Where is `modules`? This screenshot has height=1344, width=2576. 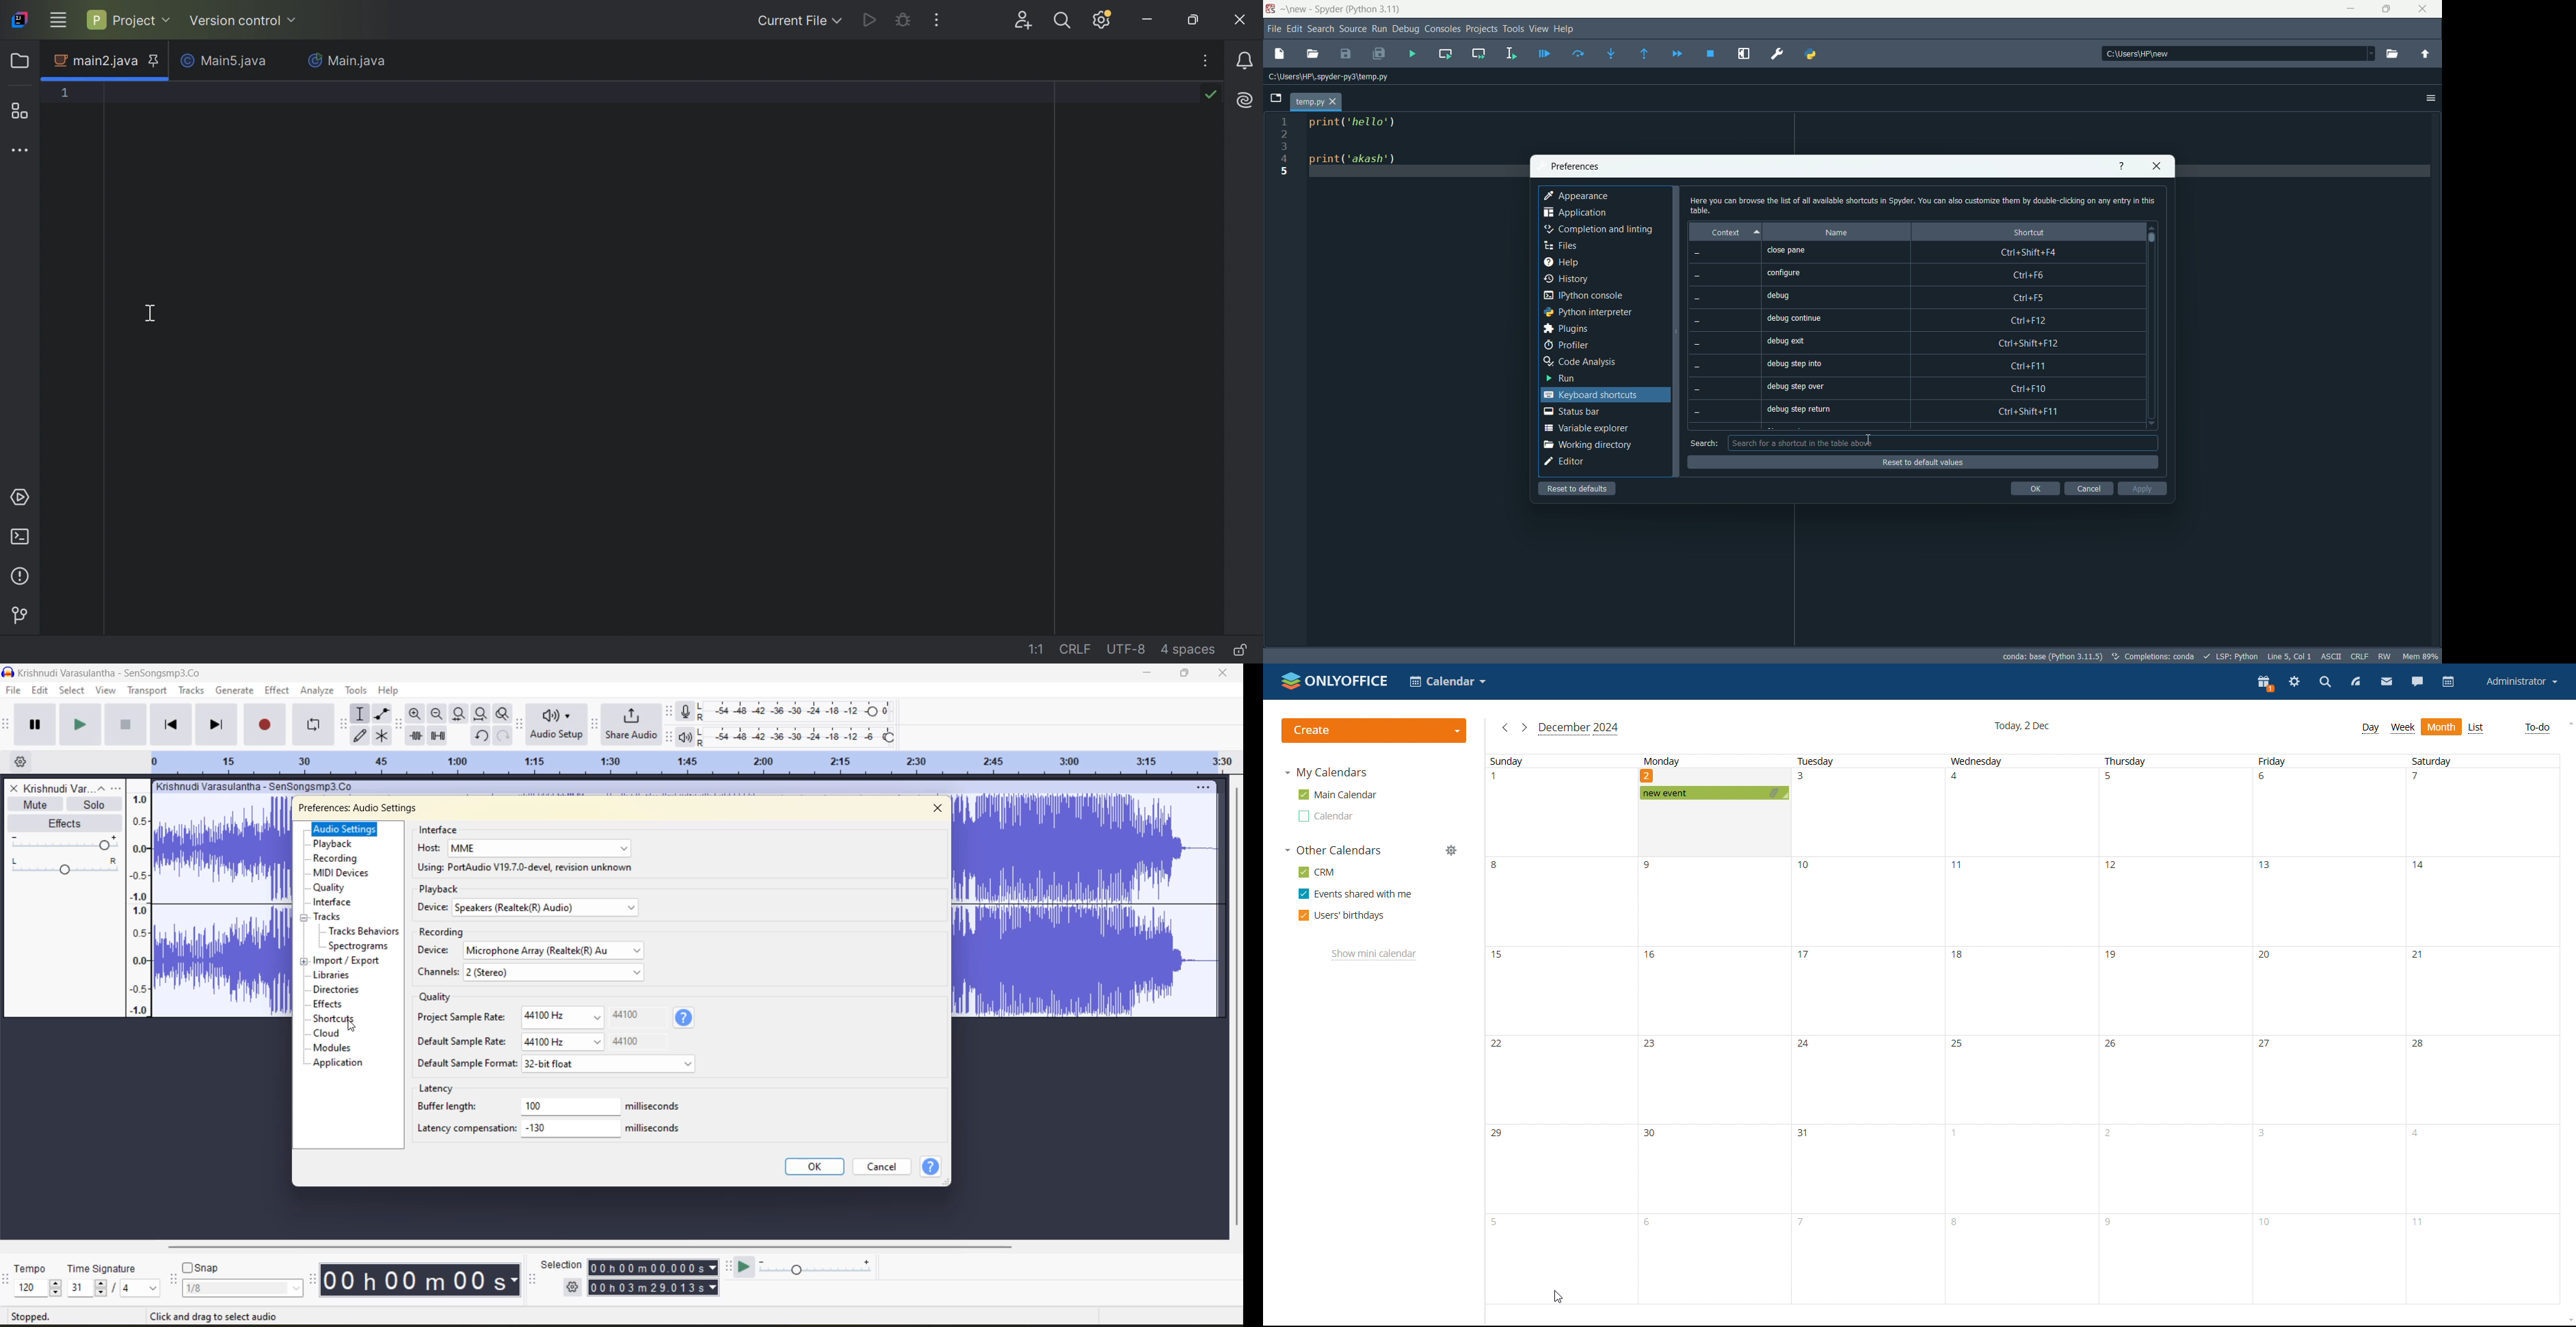 modules is located at coordinates (345, 1046).